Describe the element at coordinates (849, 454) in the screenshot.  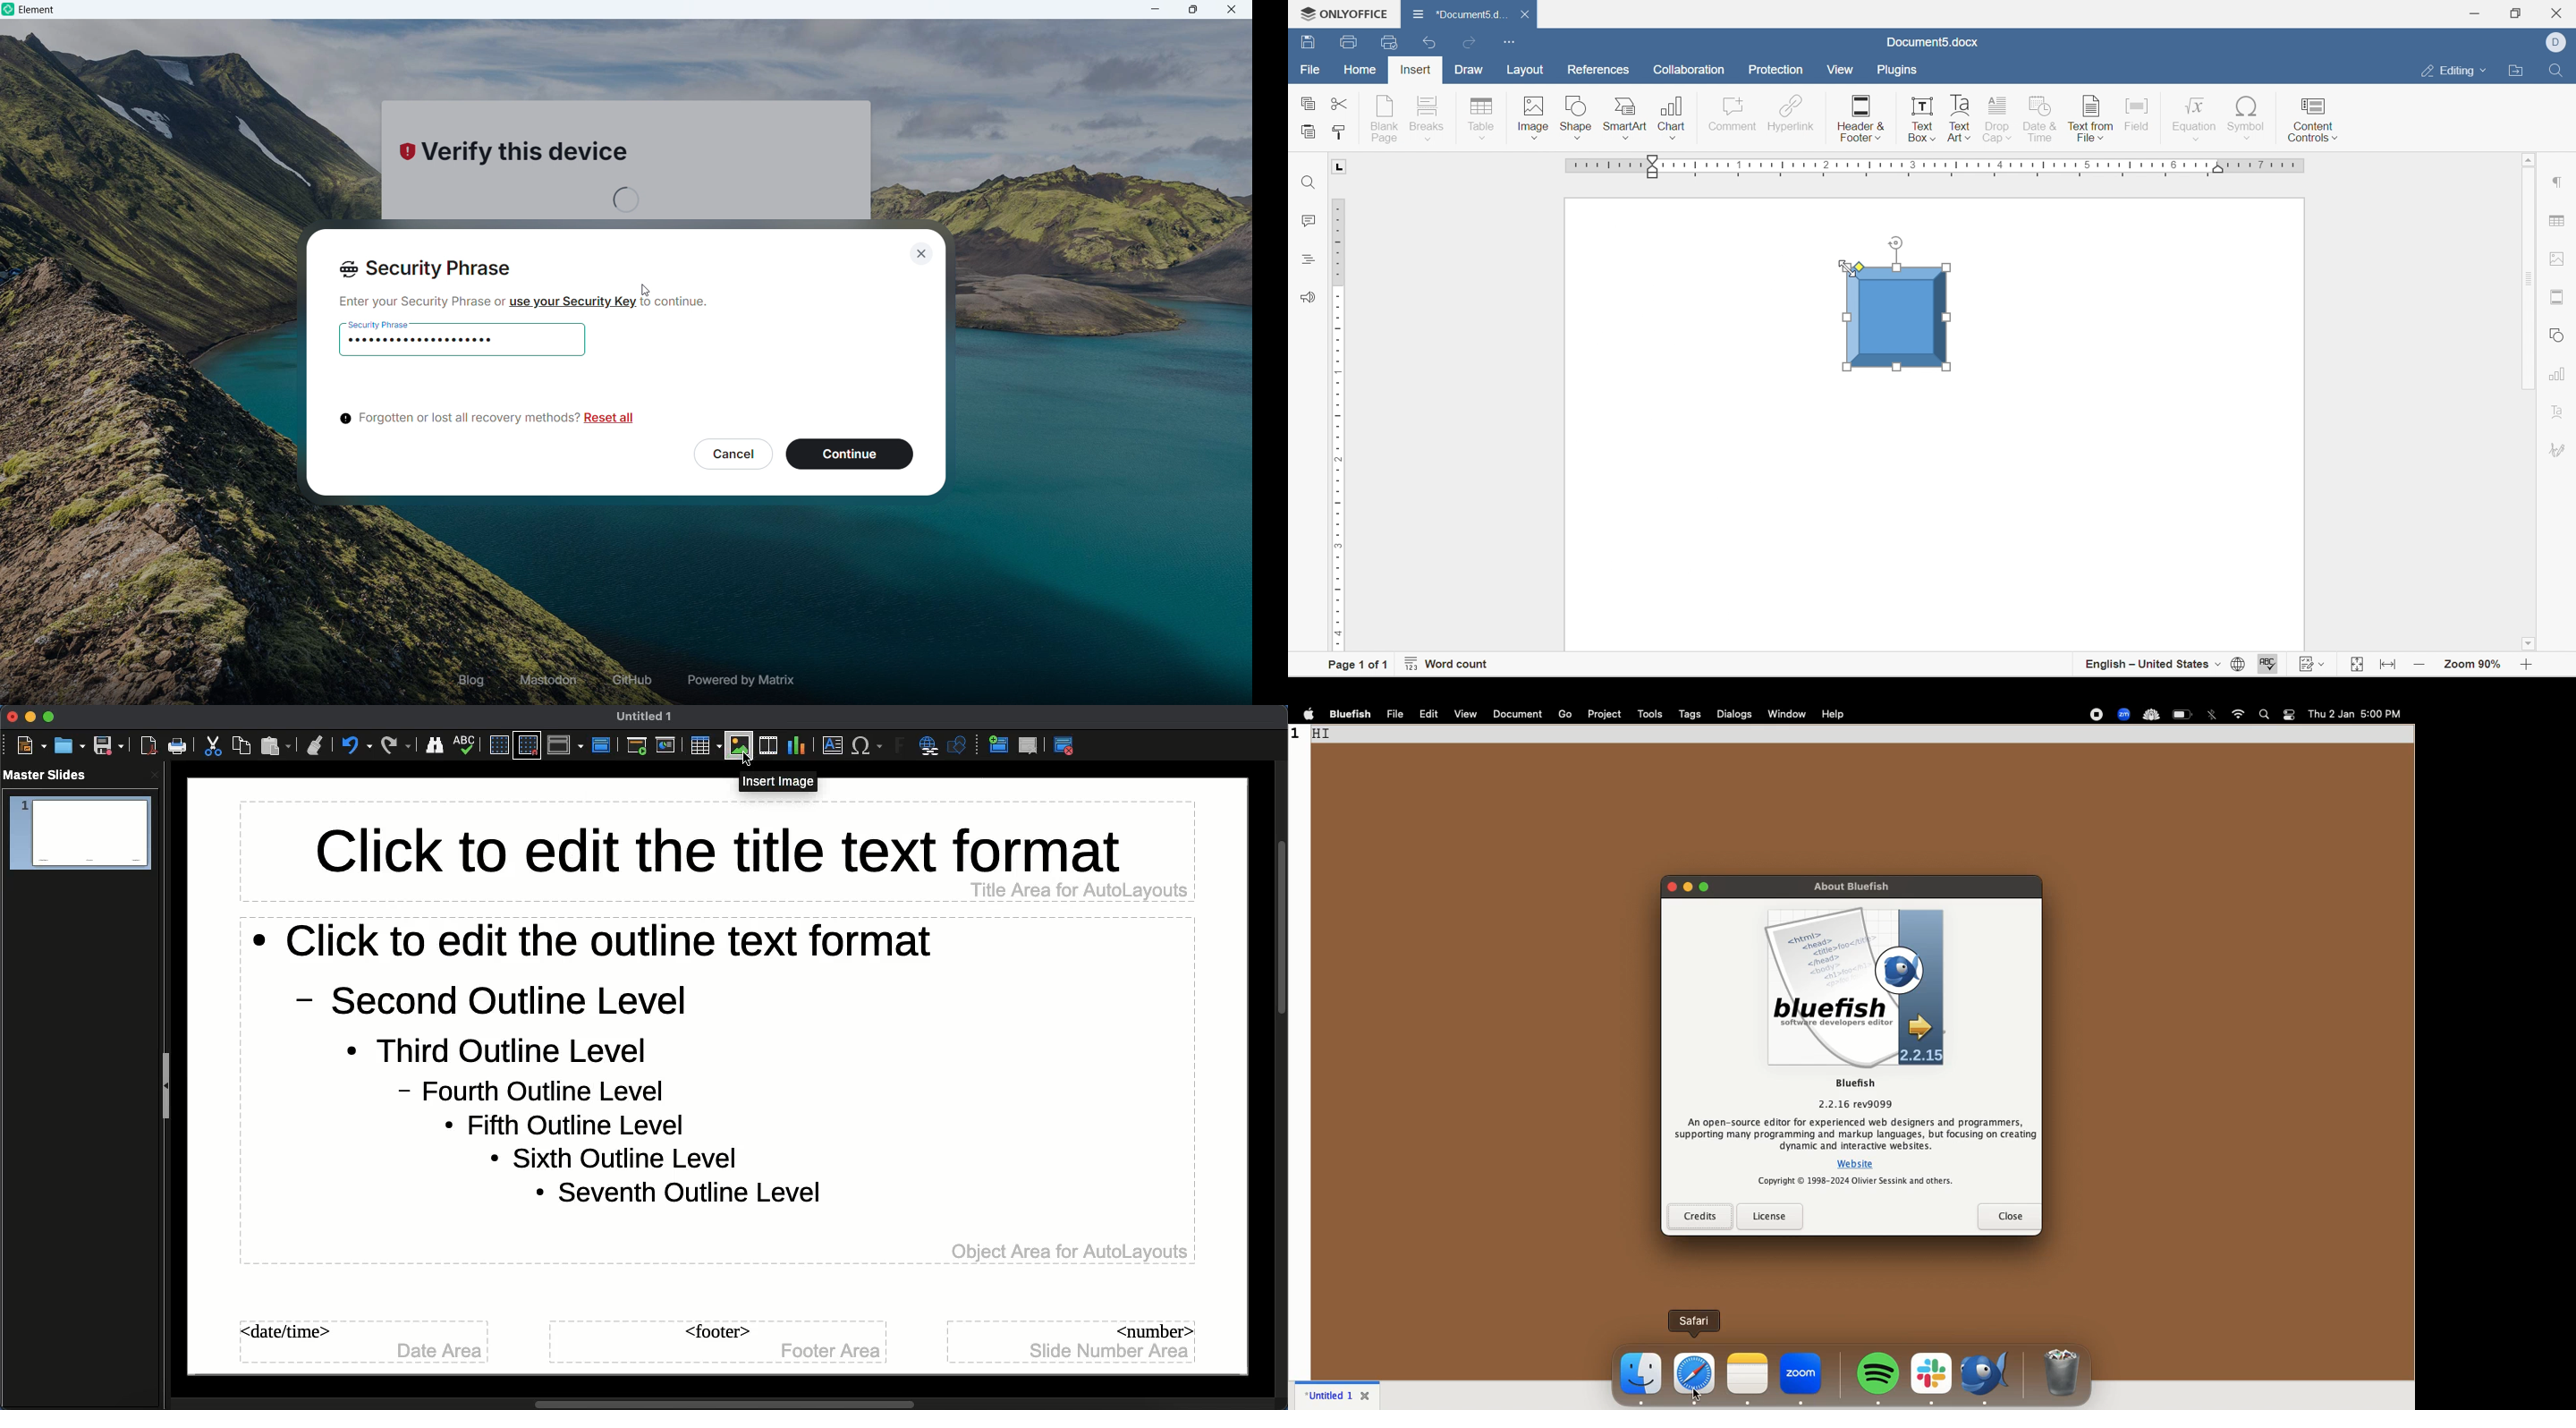
I see `Ready to continue ` at that location.